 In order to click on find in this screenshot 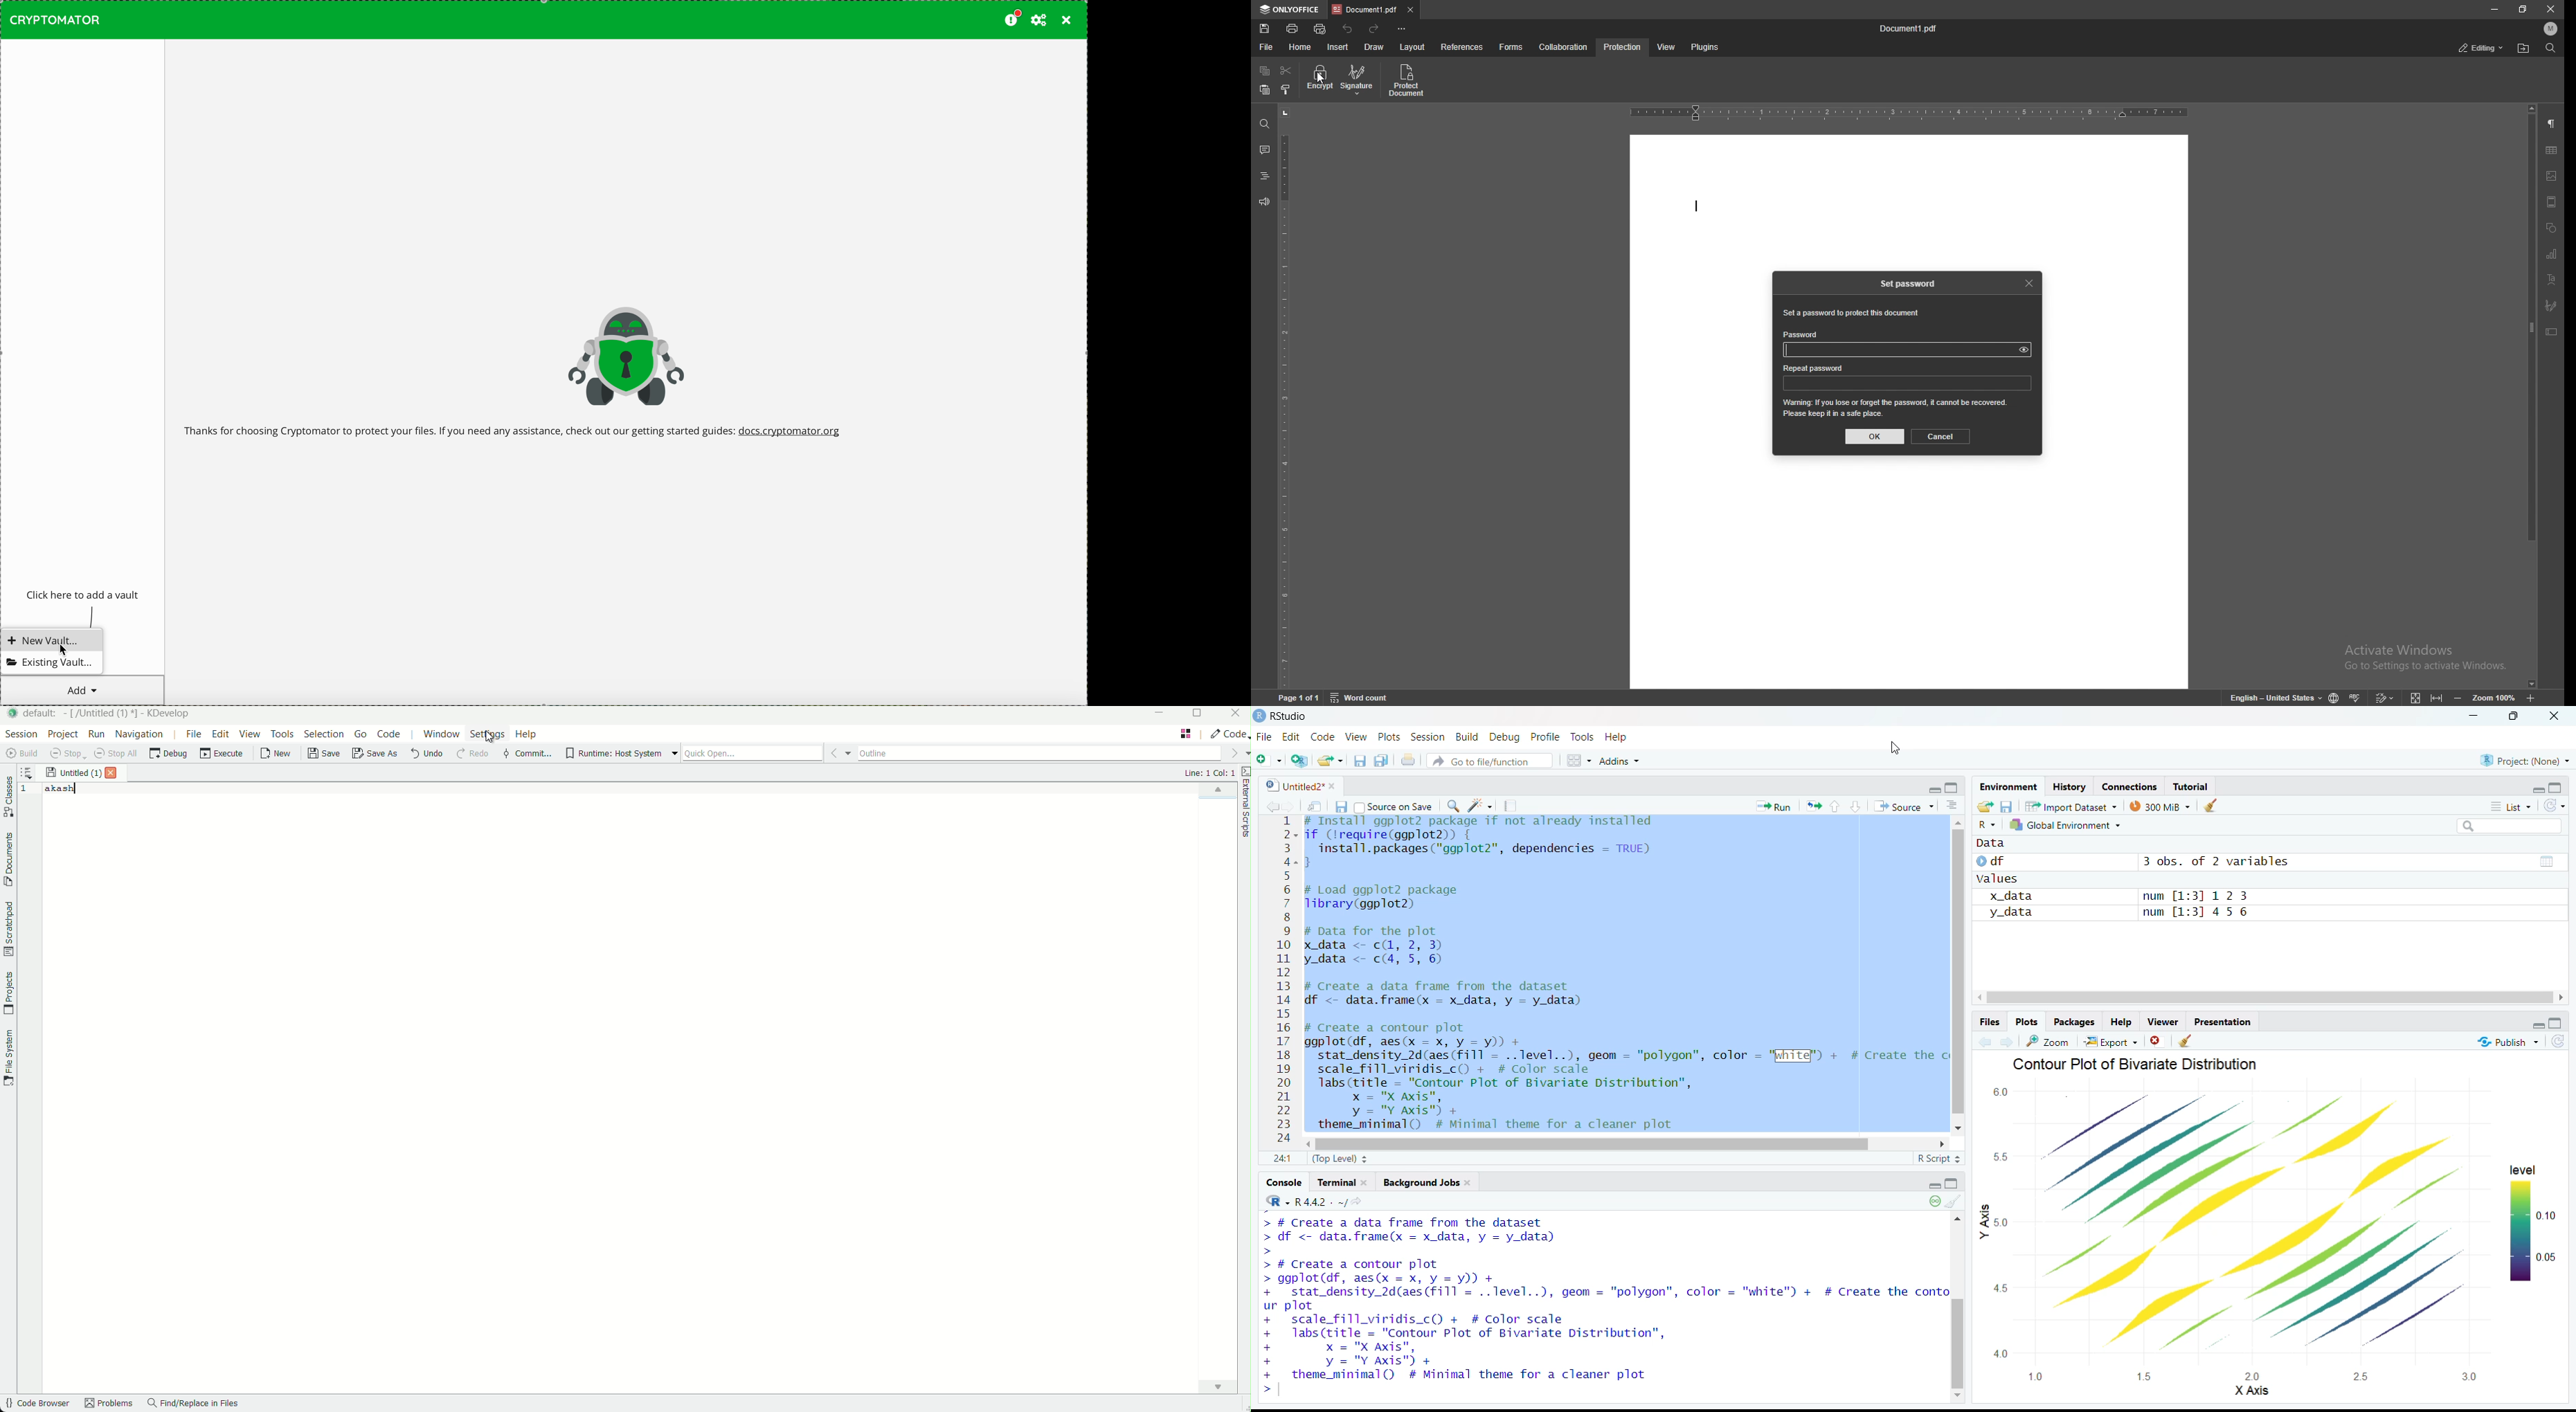, I will do `click(1264, 124)`.